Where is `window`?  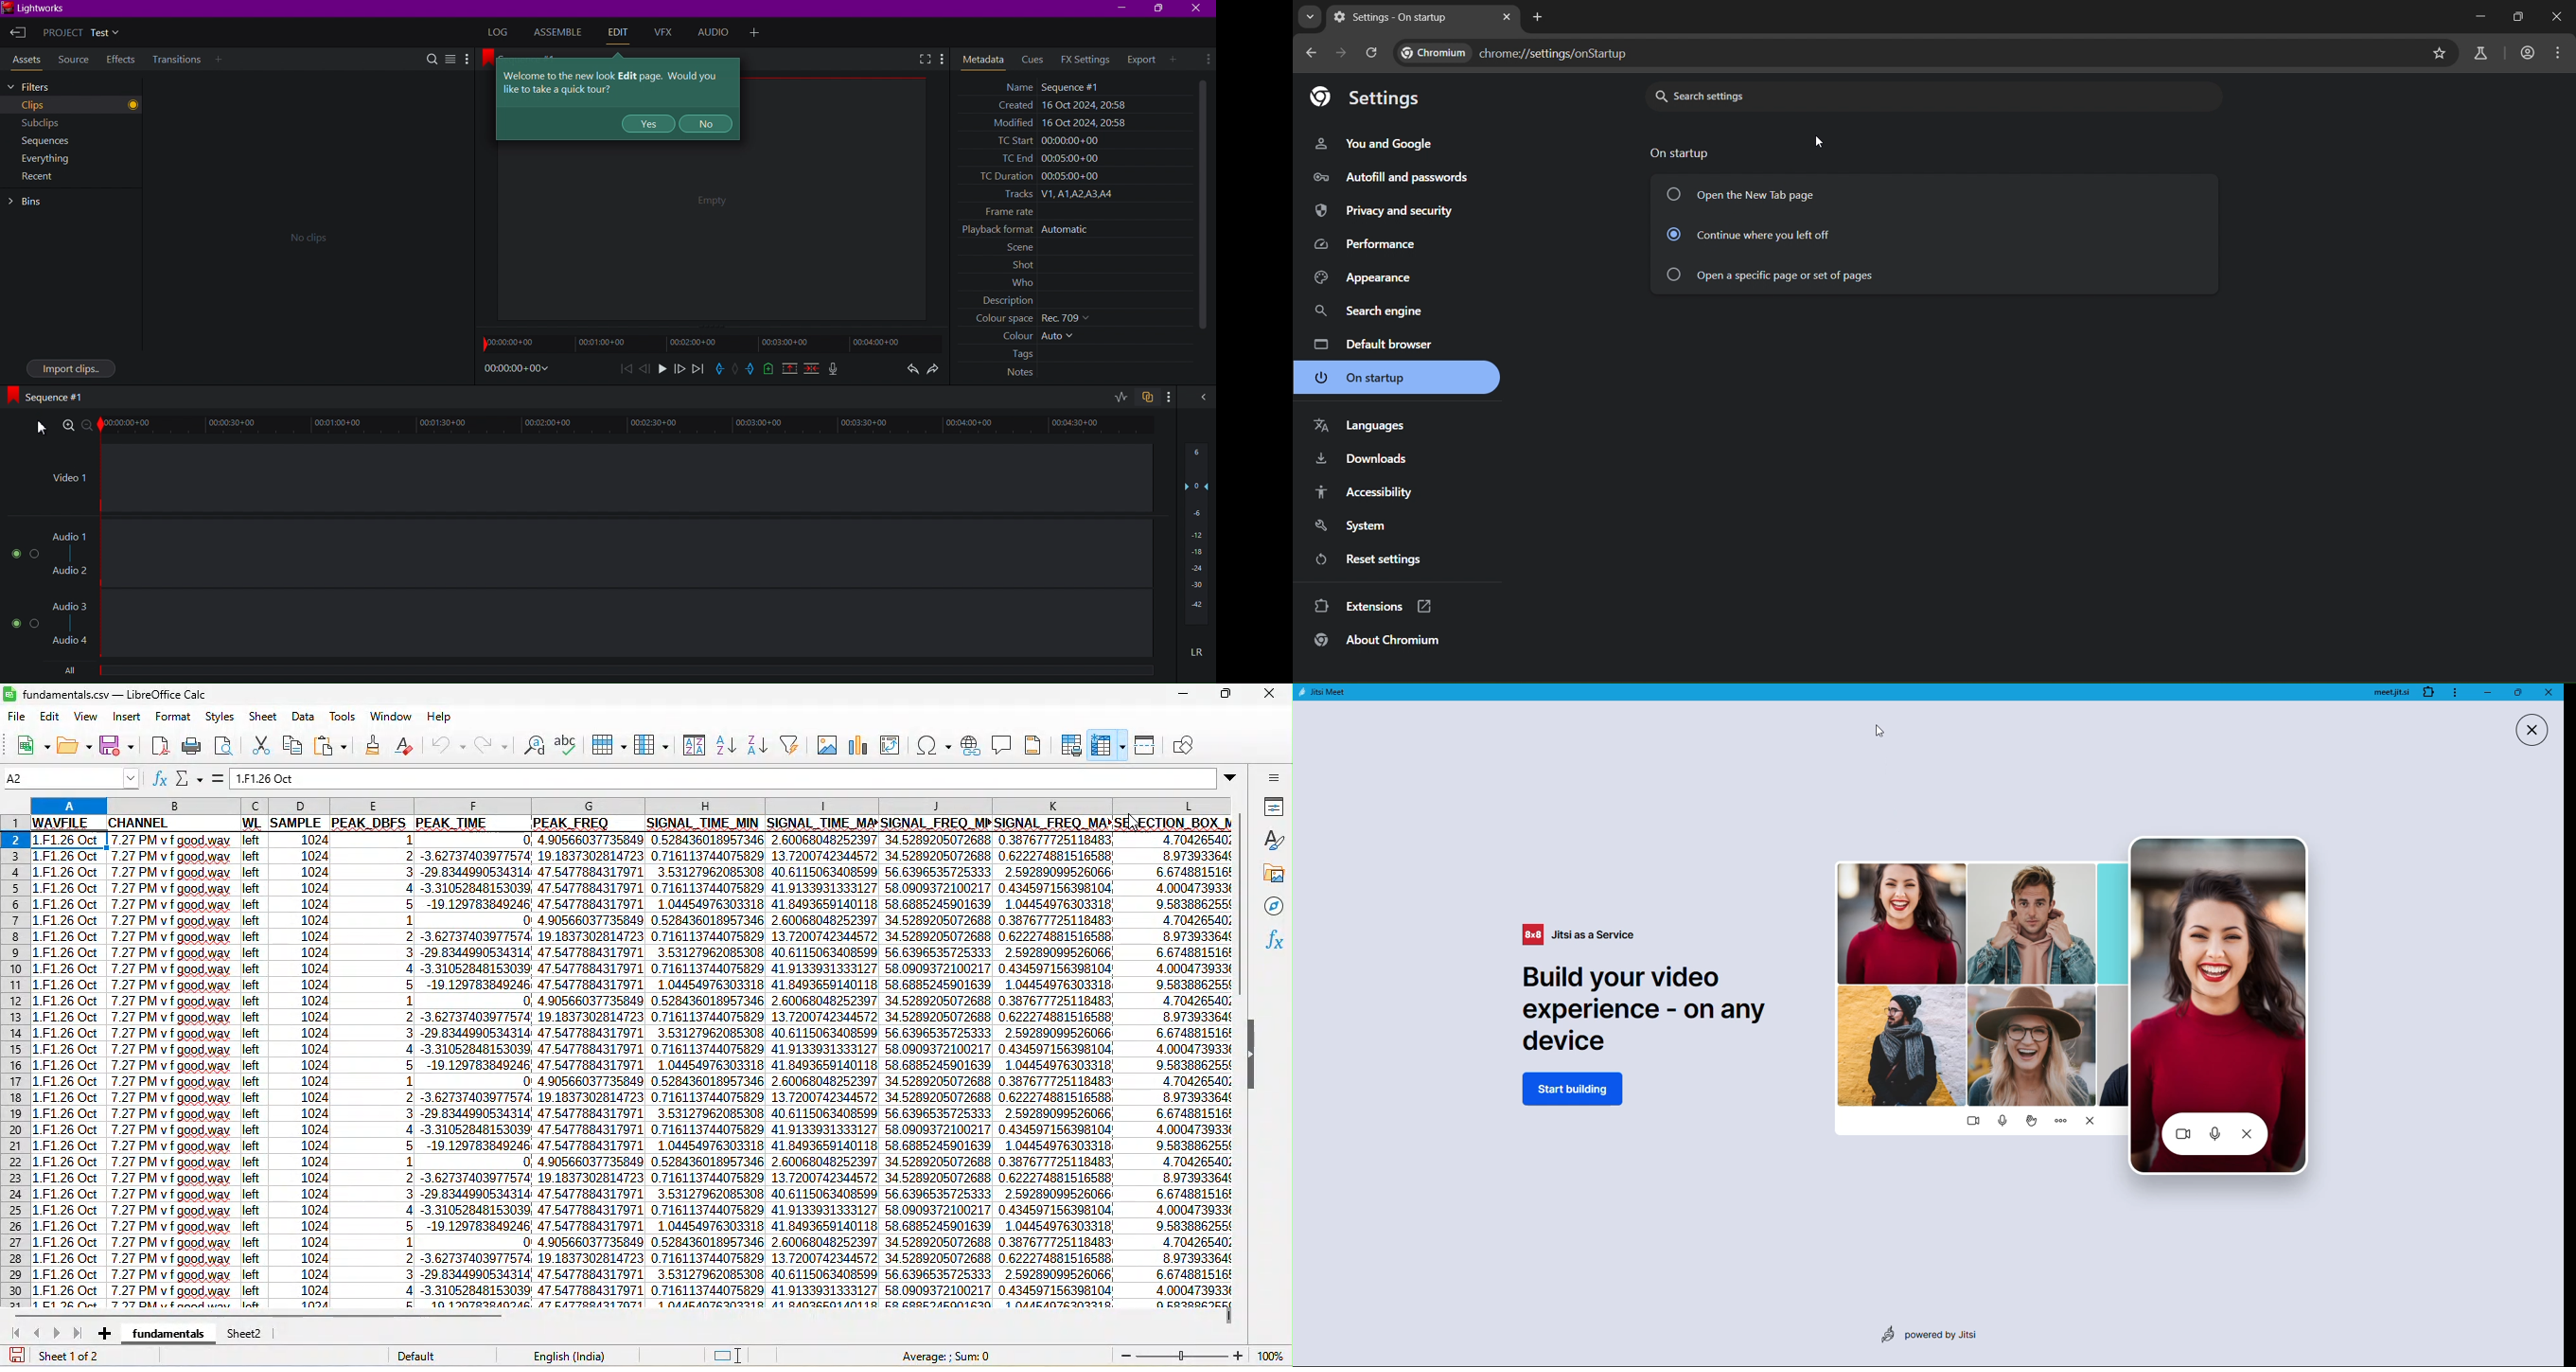 window is located at coordinates (393, 715).